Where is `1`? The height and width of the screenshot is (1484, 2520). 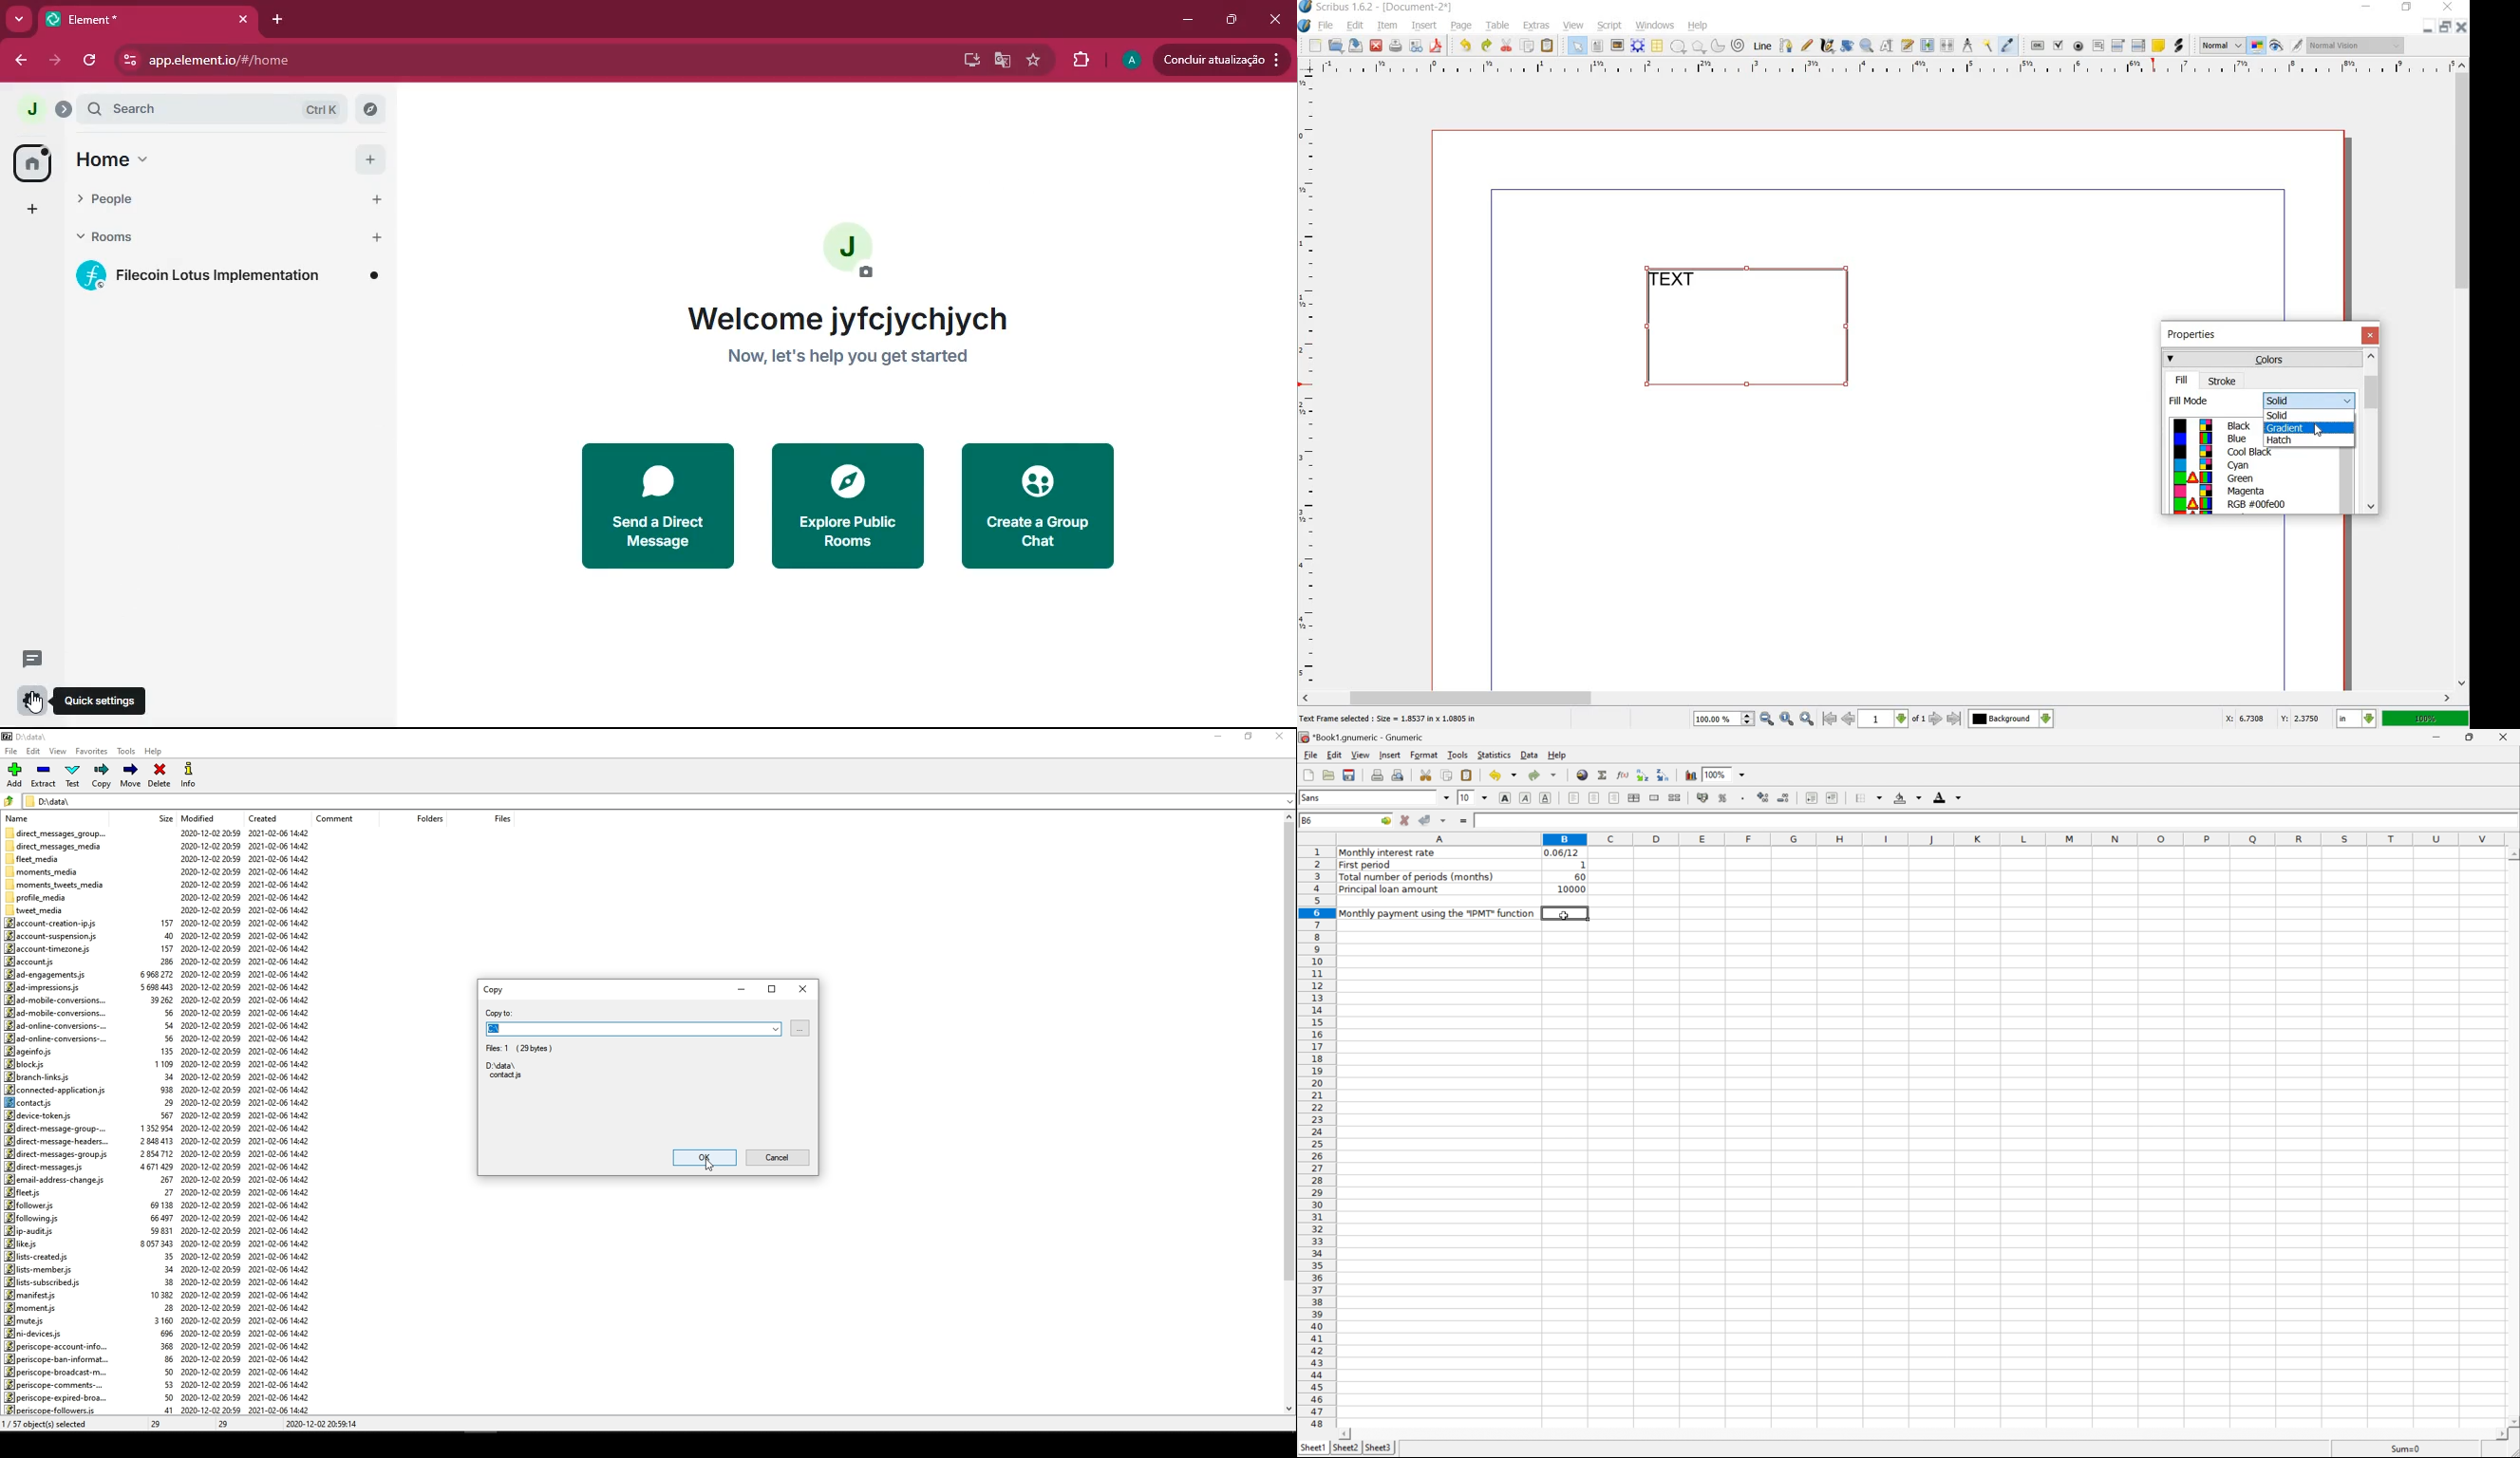 1 is located at coordinates (1882, 719).